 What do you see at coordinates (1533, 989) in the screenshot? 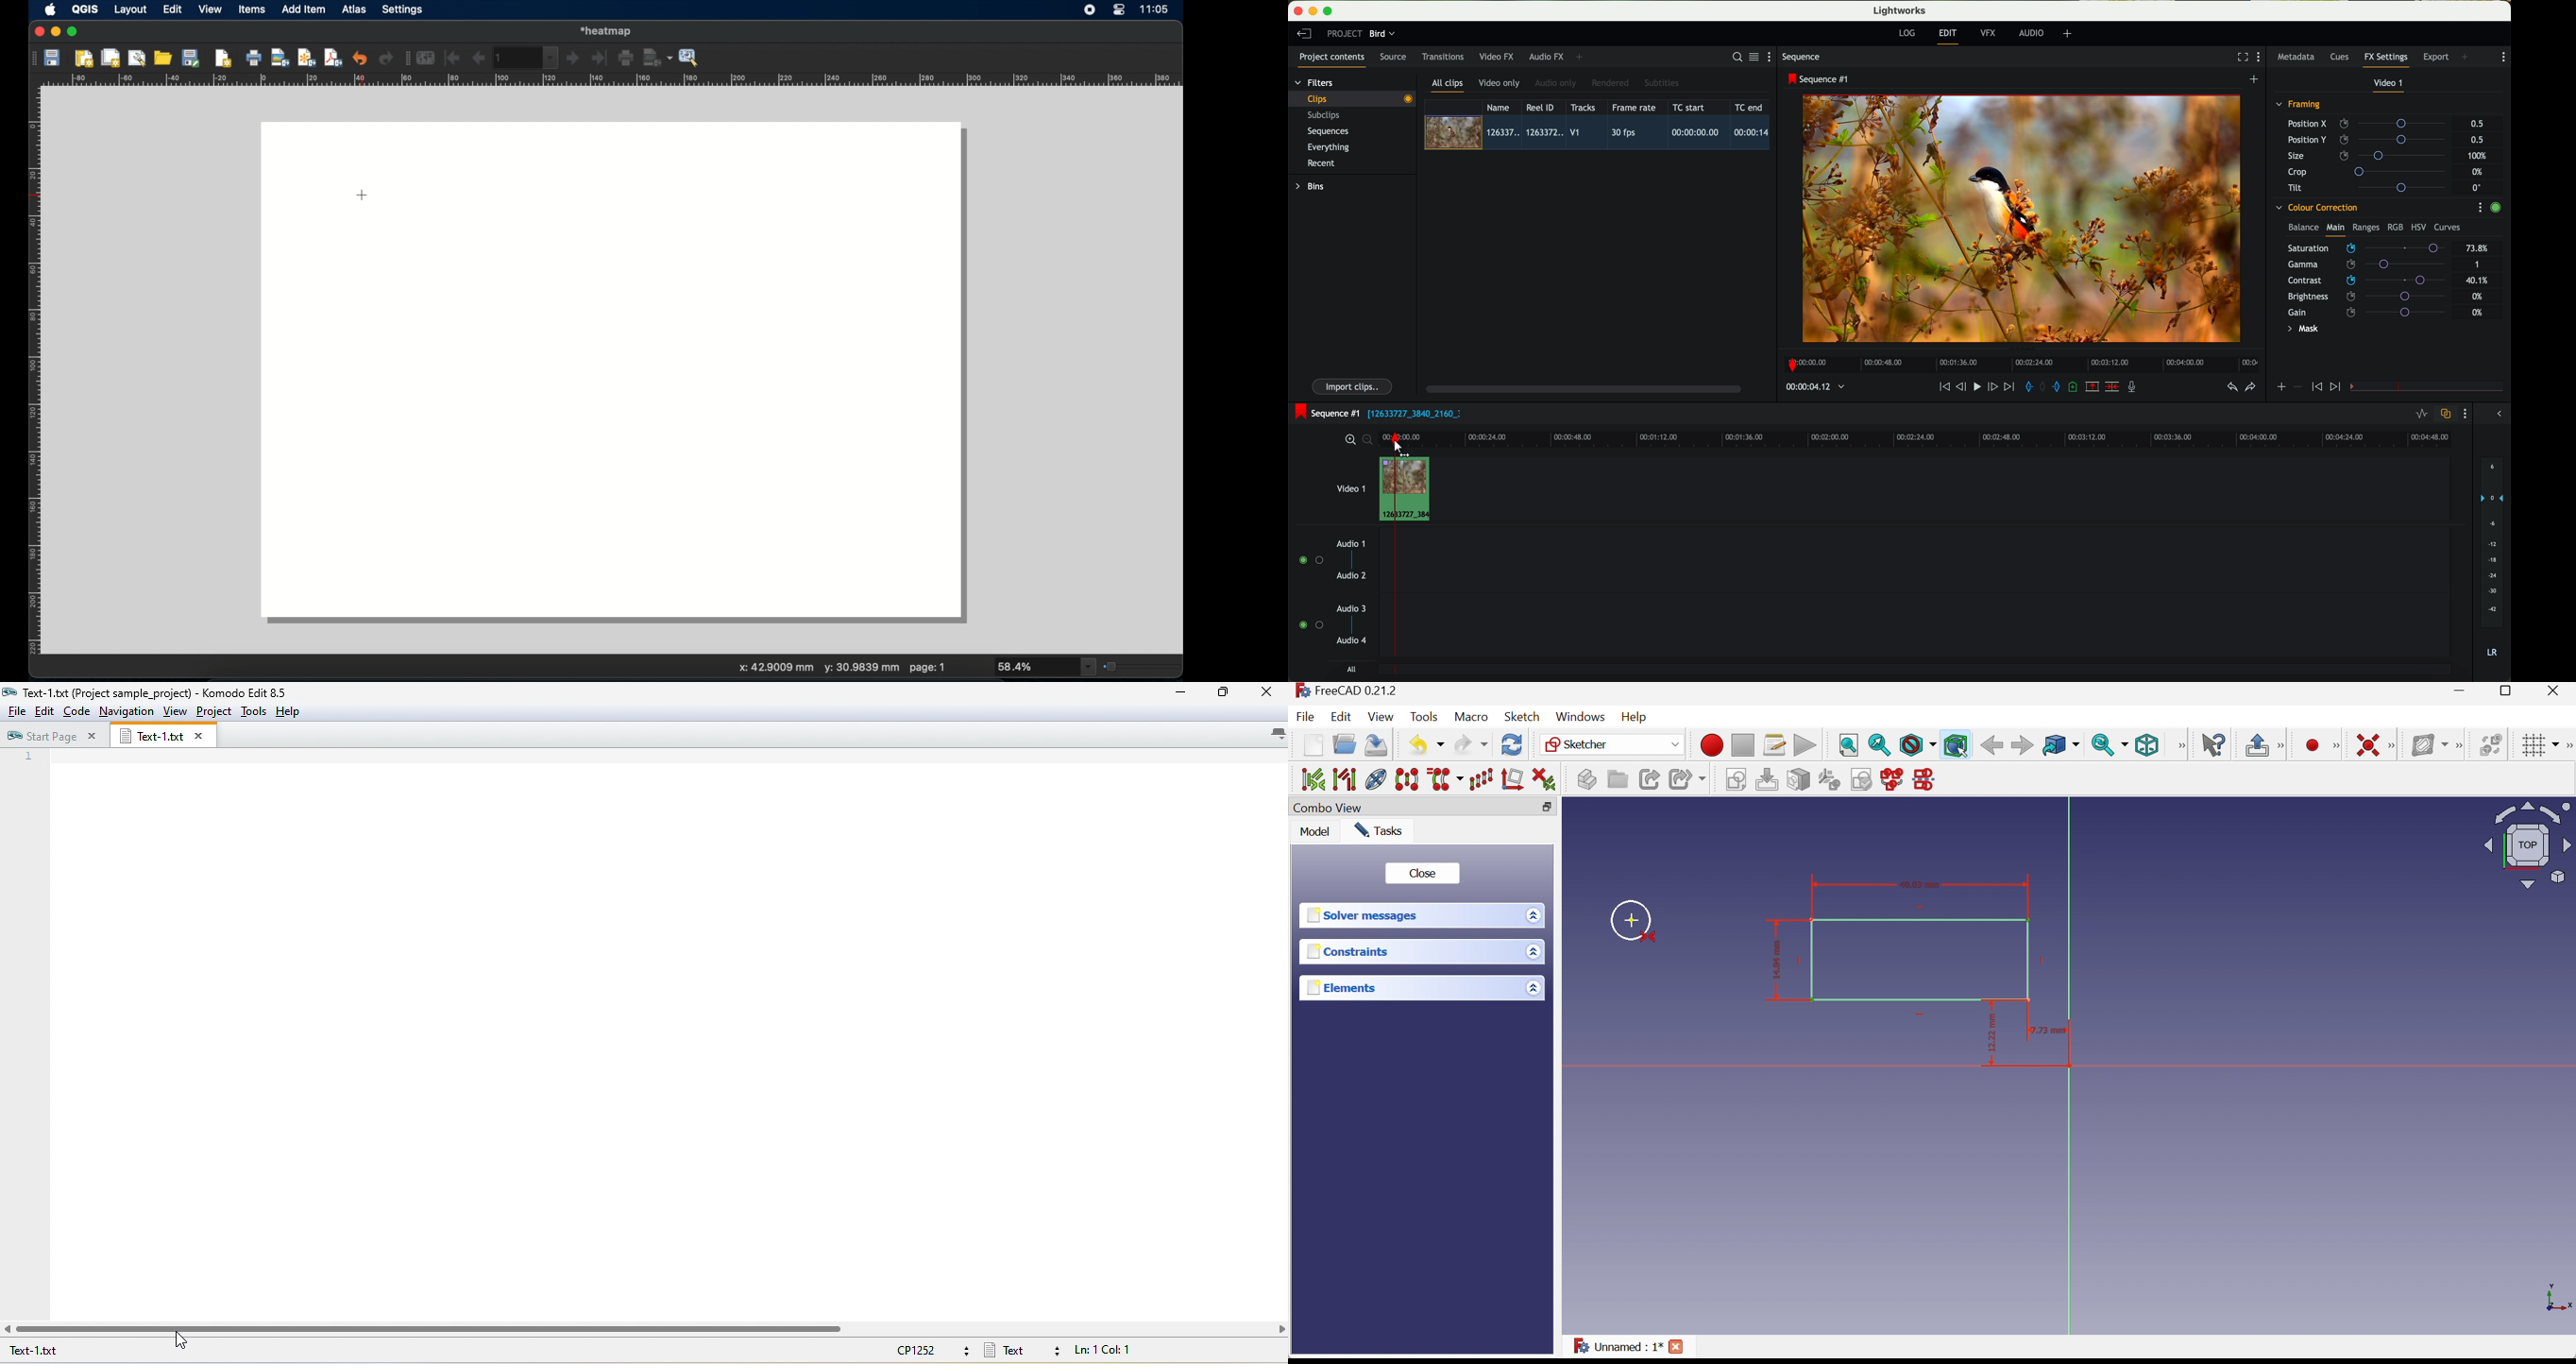
I see `Drop down` at bounding box center [1533, 989].